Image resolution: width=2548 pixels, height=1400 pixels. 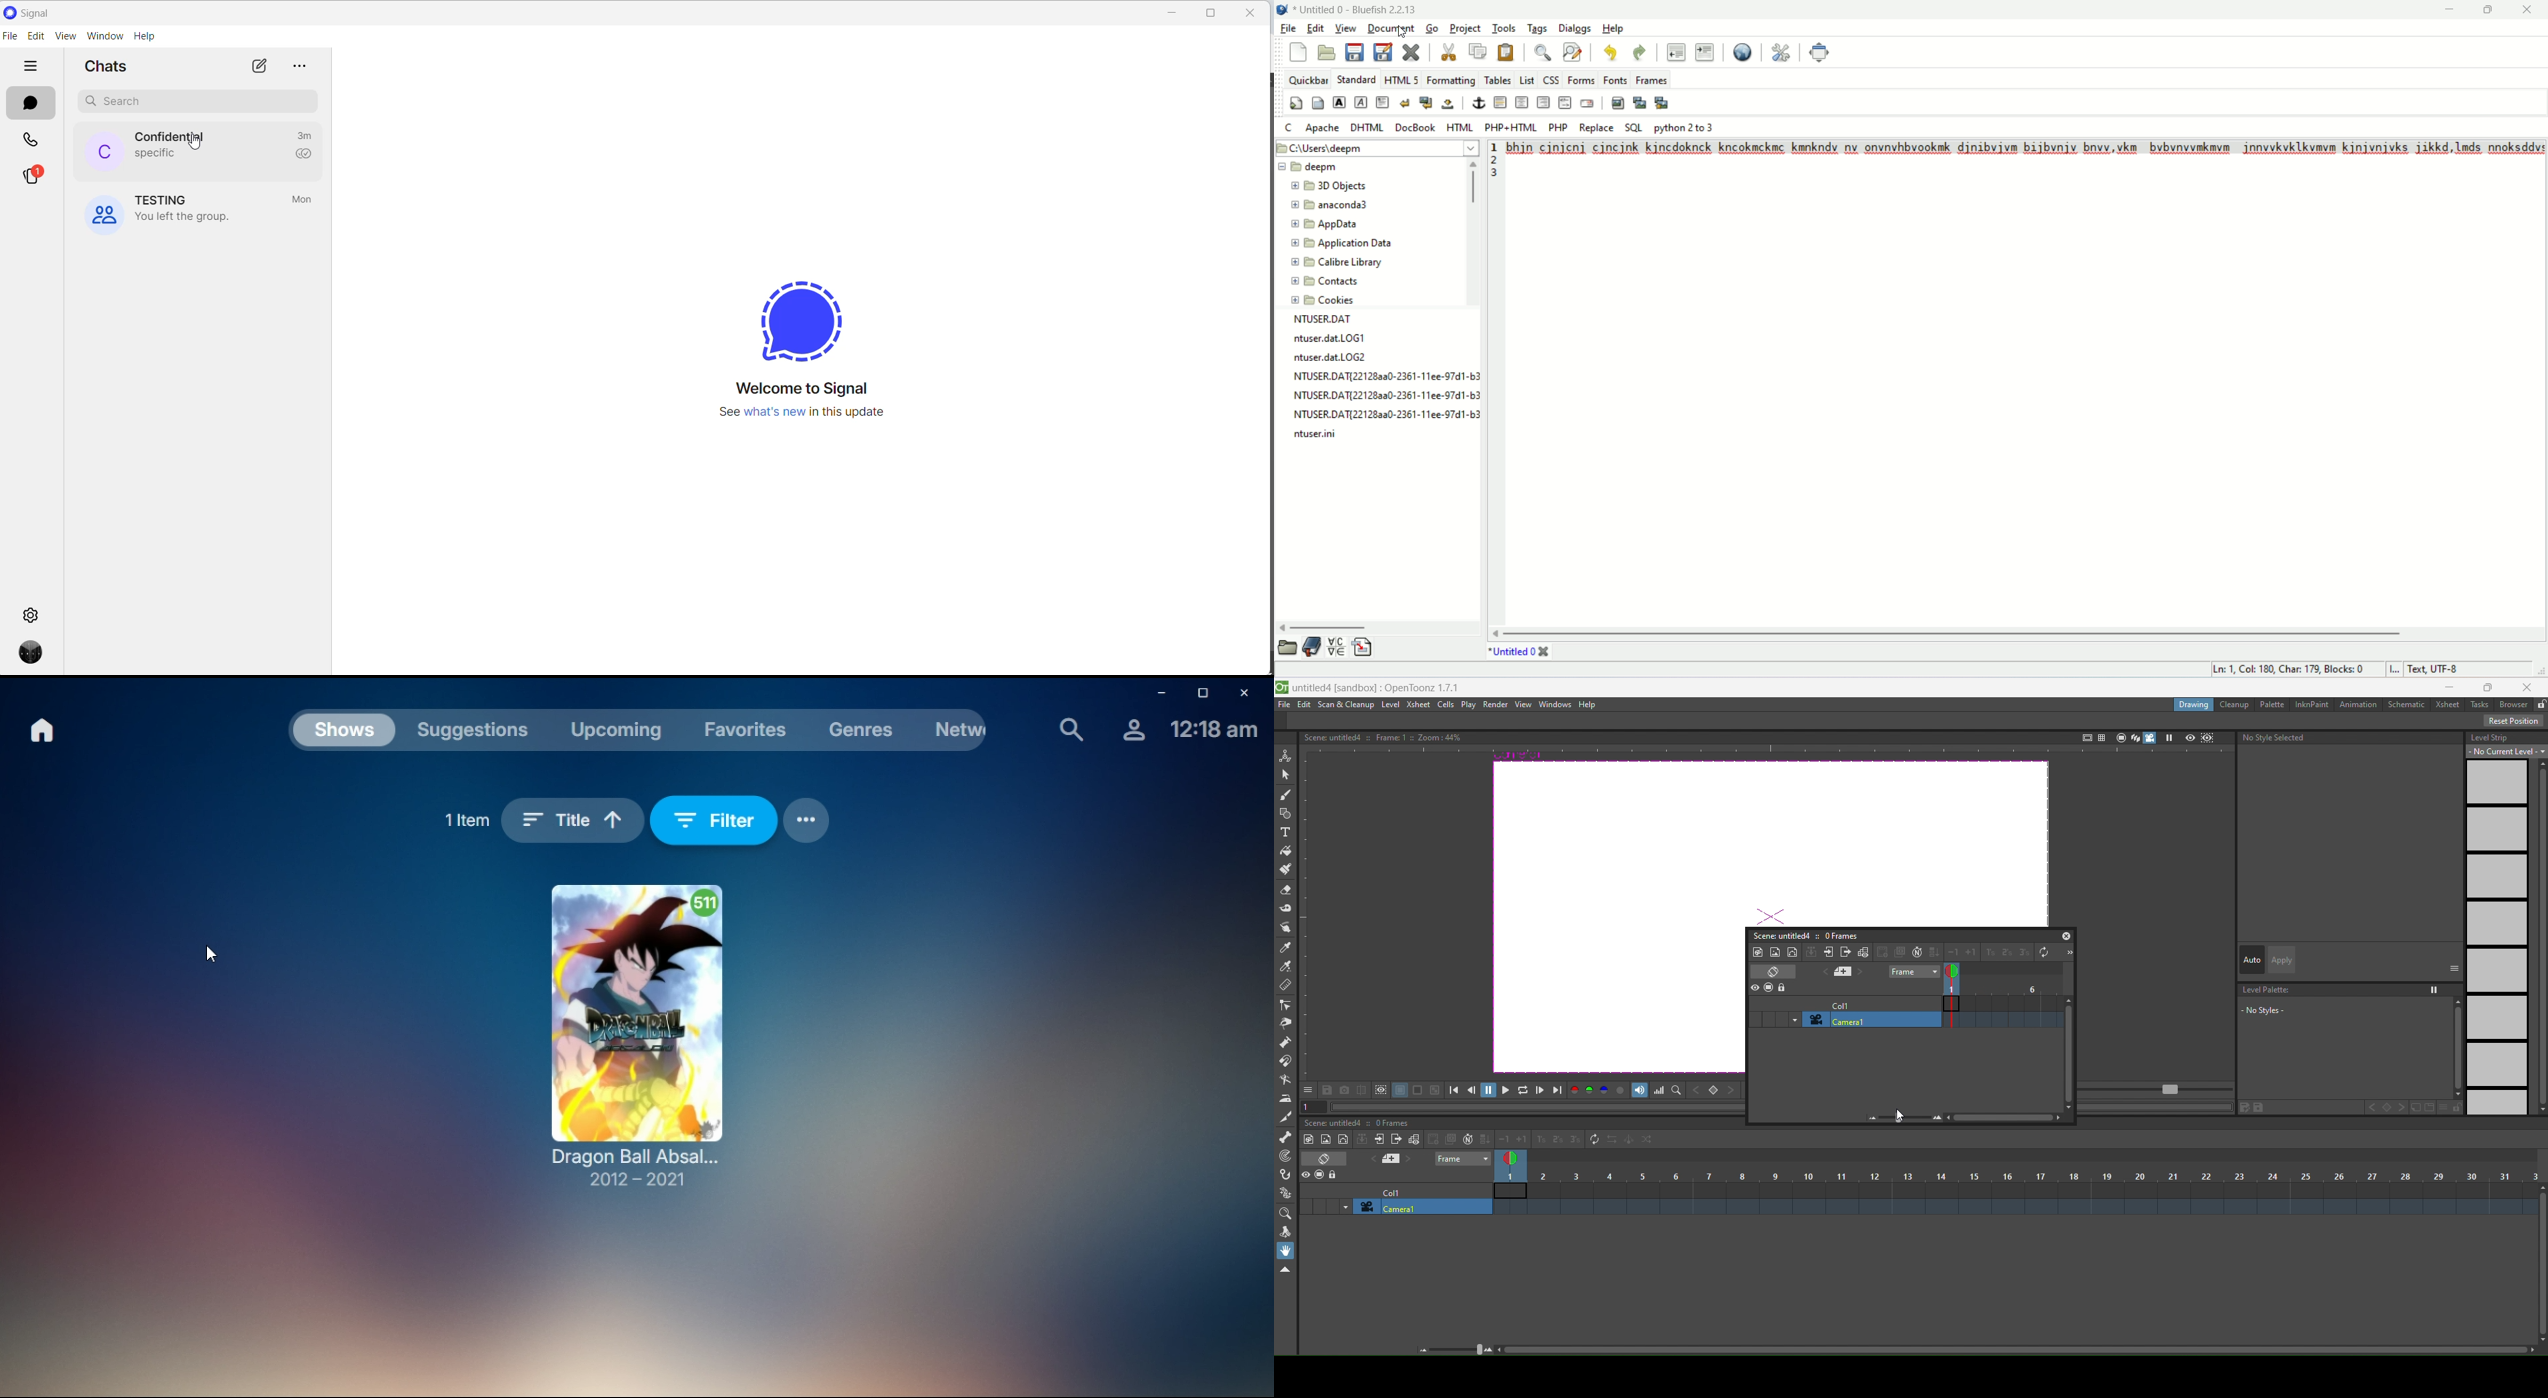 I want to click on text, so click(x=2276, y=738).